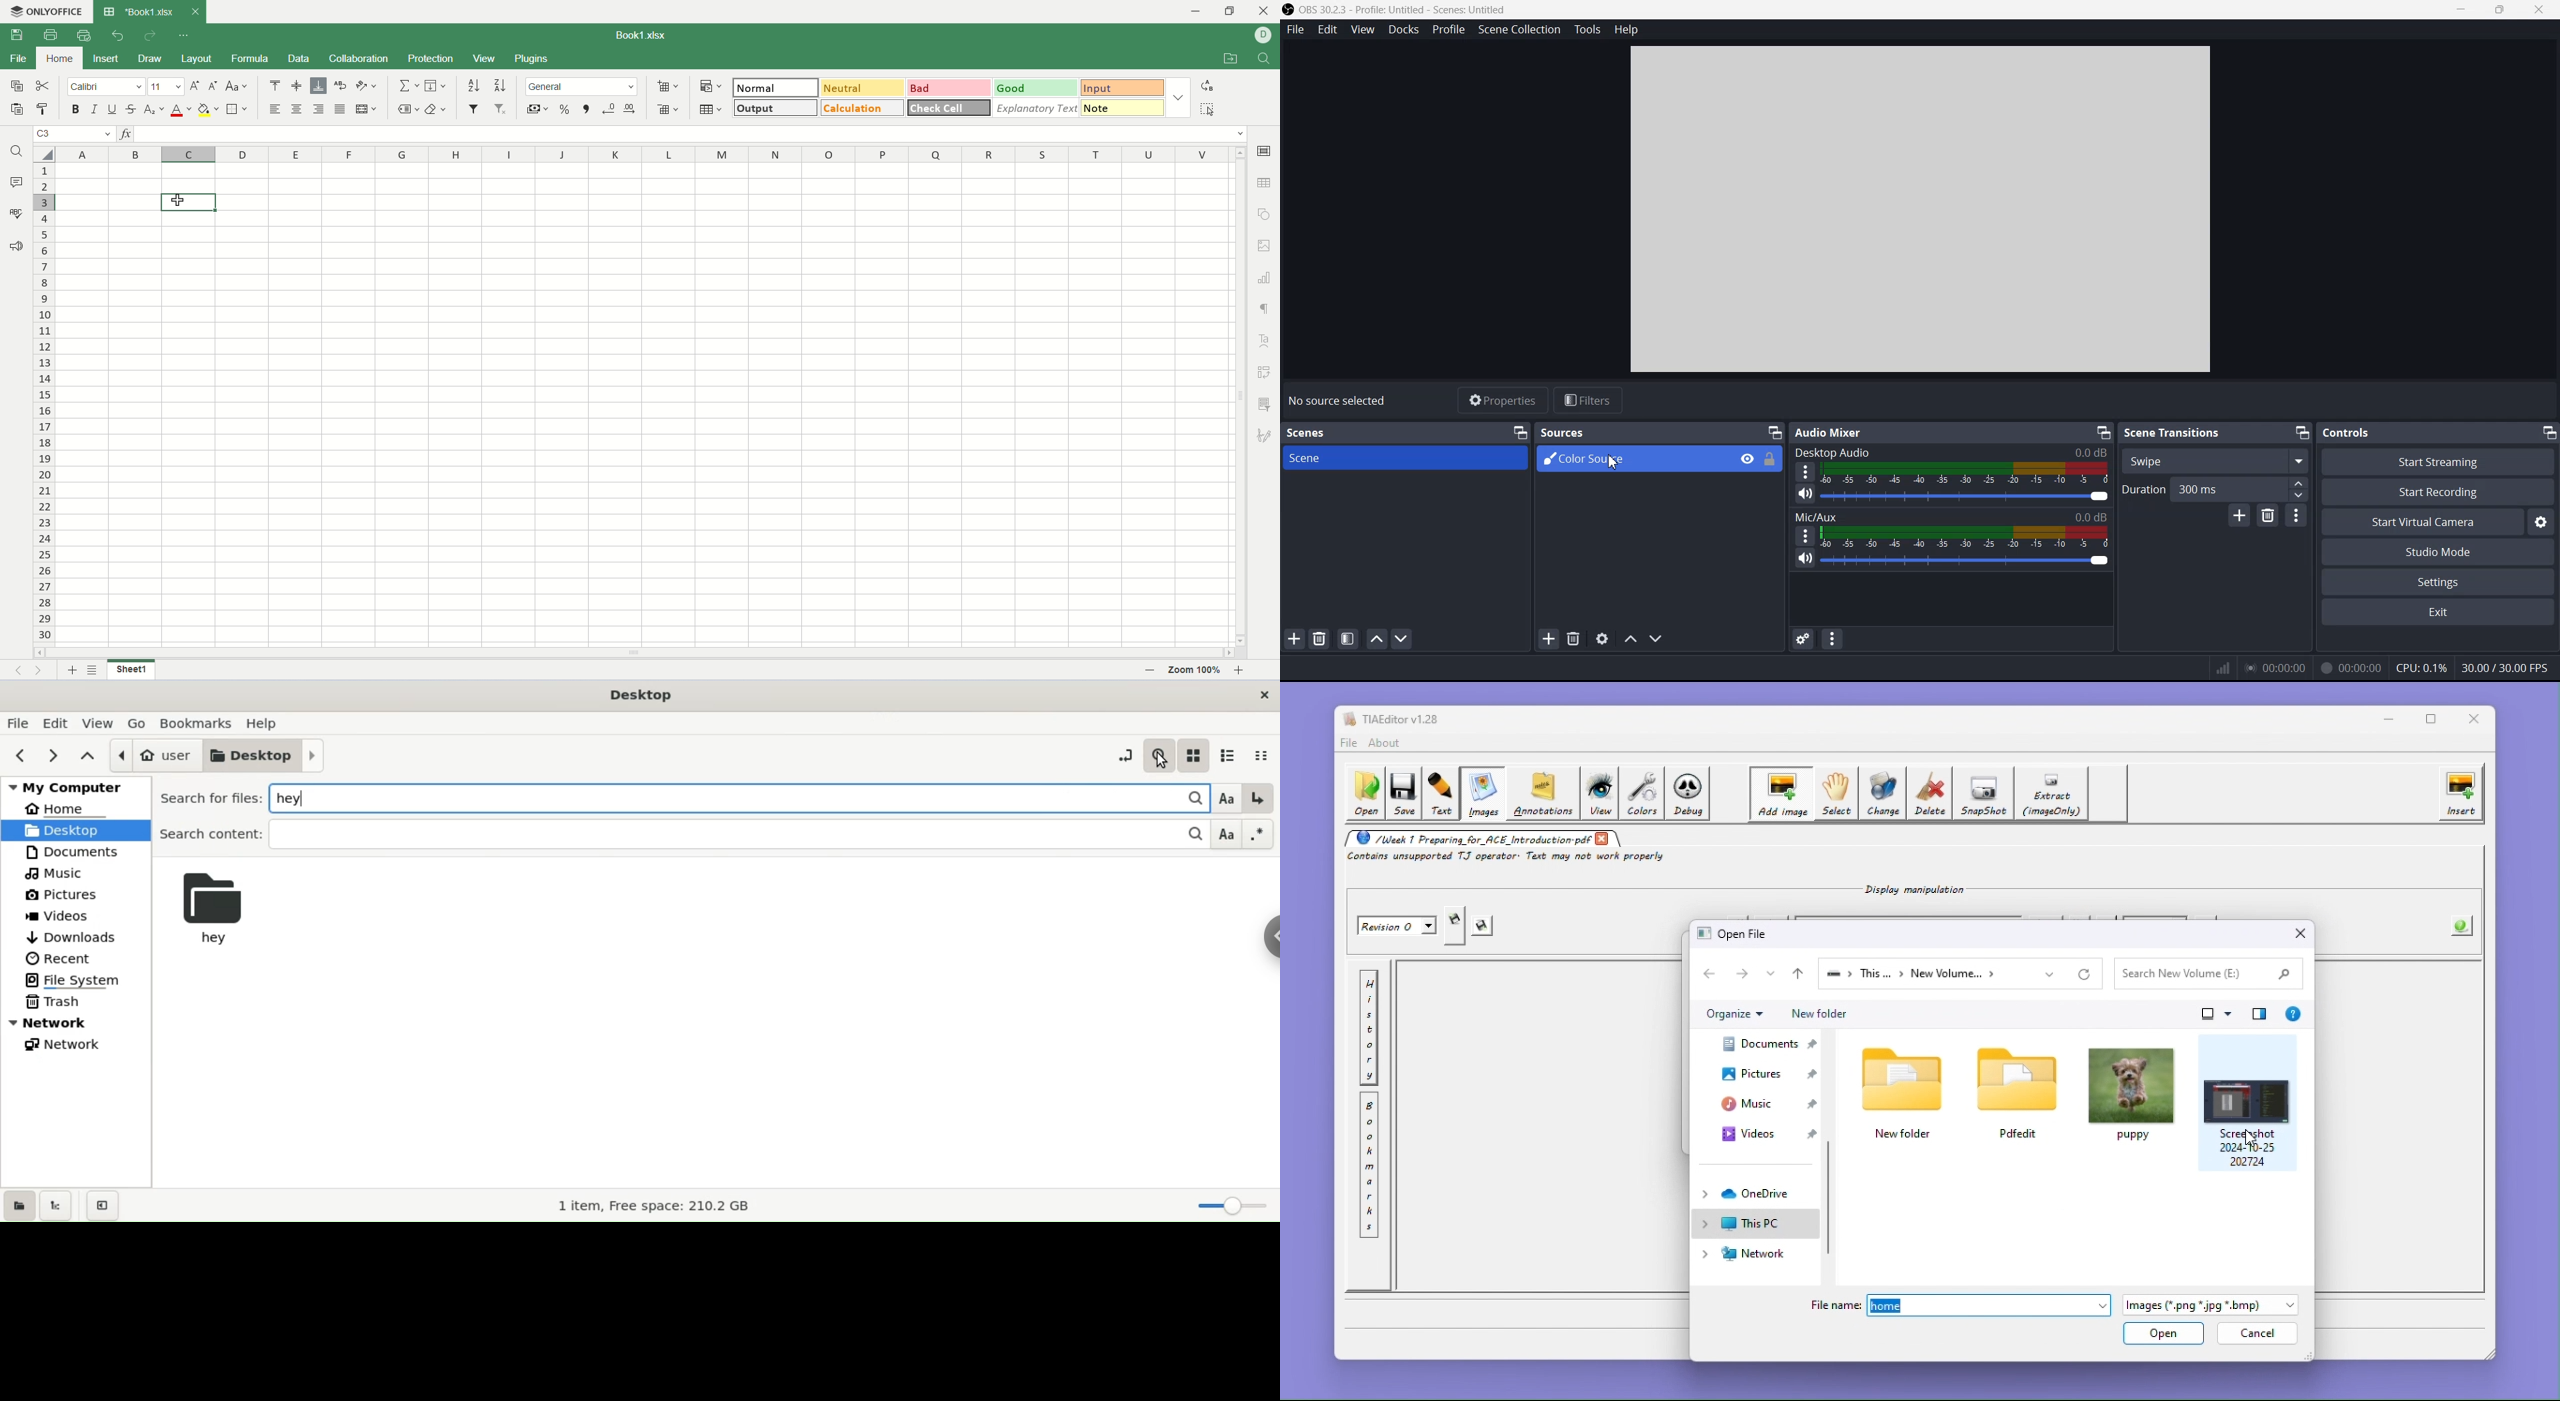 Image resolution: width=2576 pixels, height=1428 pixels. I want to click on decrease font size, so click(213, 85).